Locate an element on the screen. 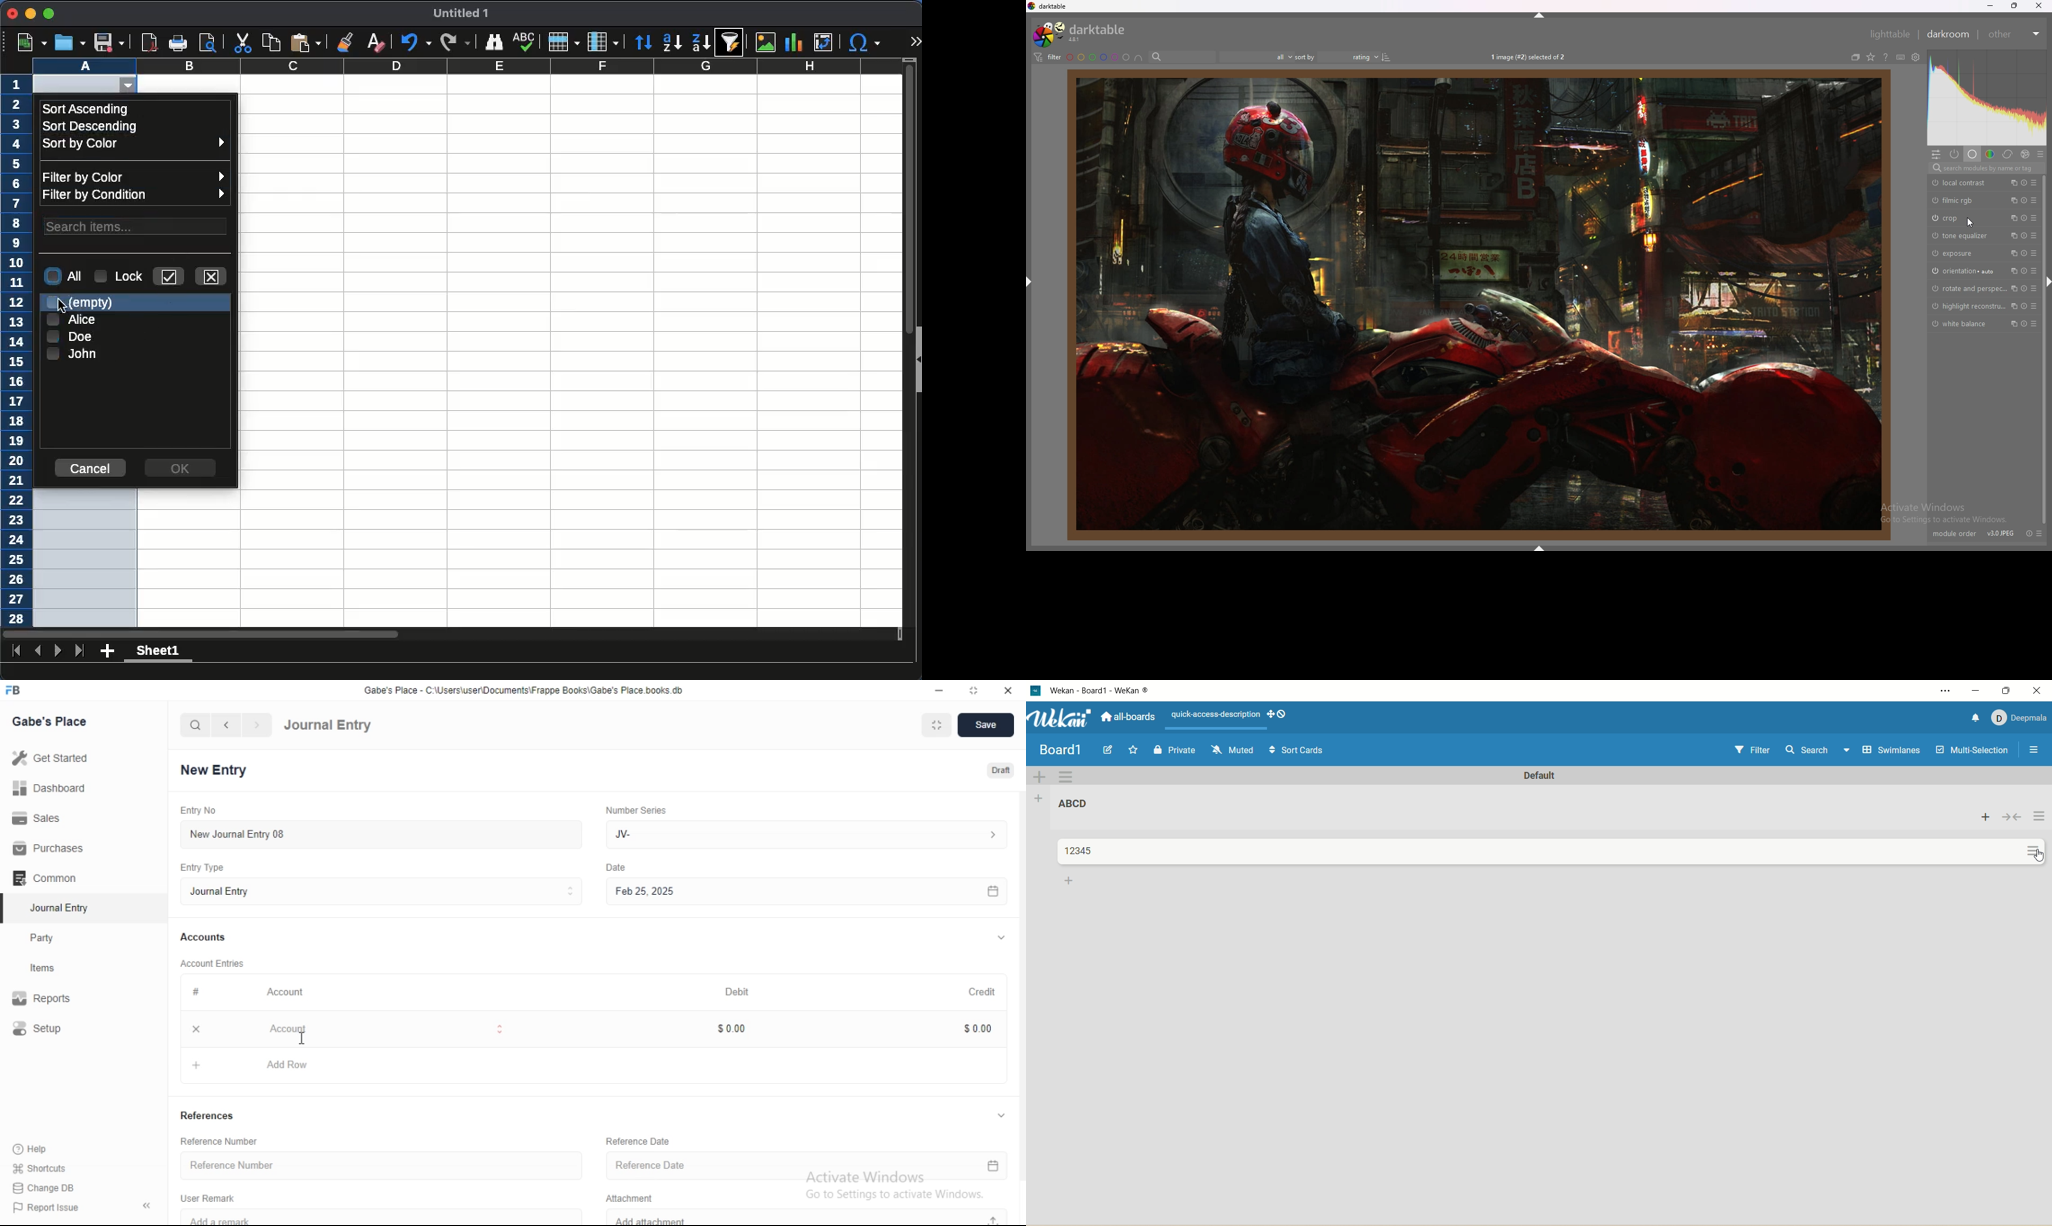  undo is located at coordinates (415, 43).